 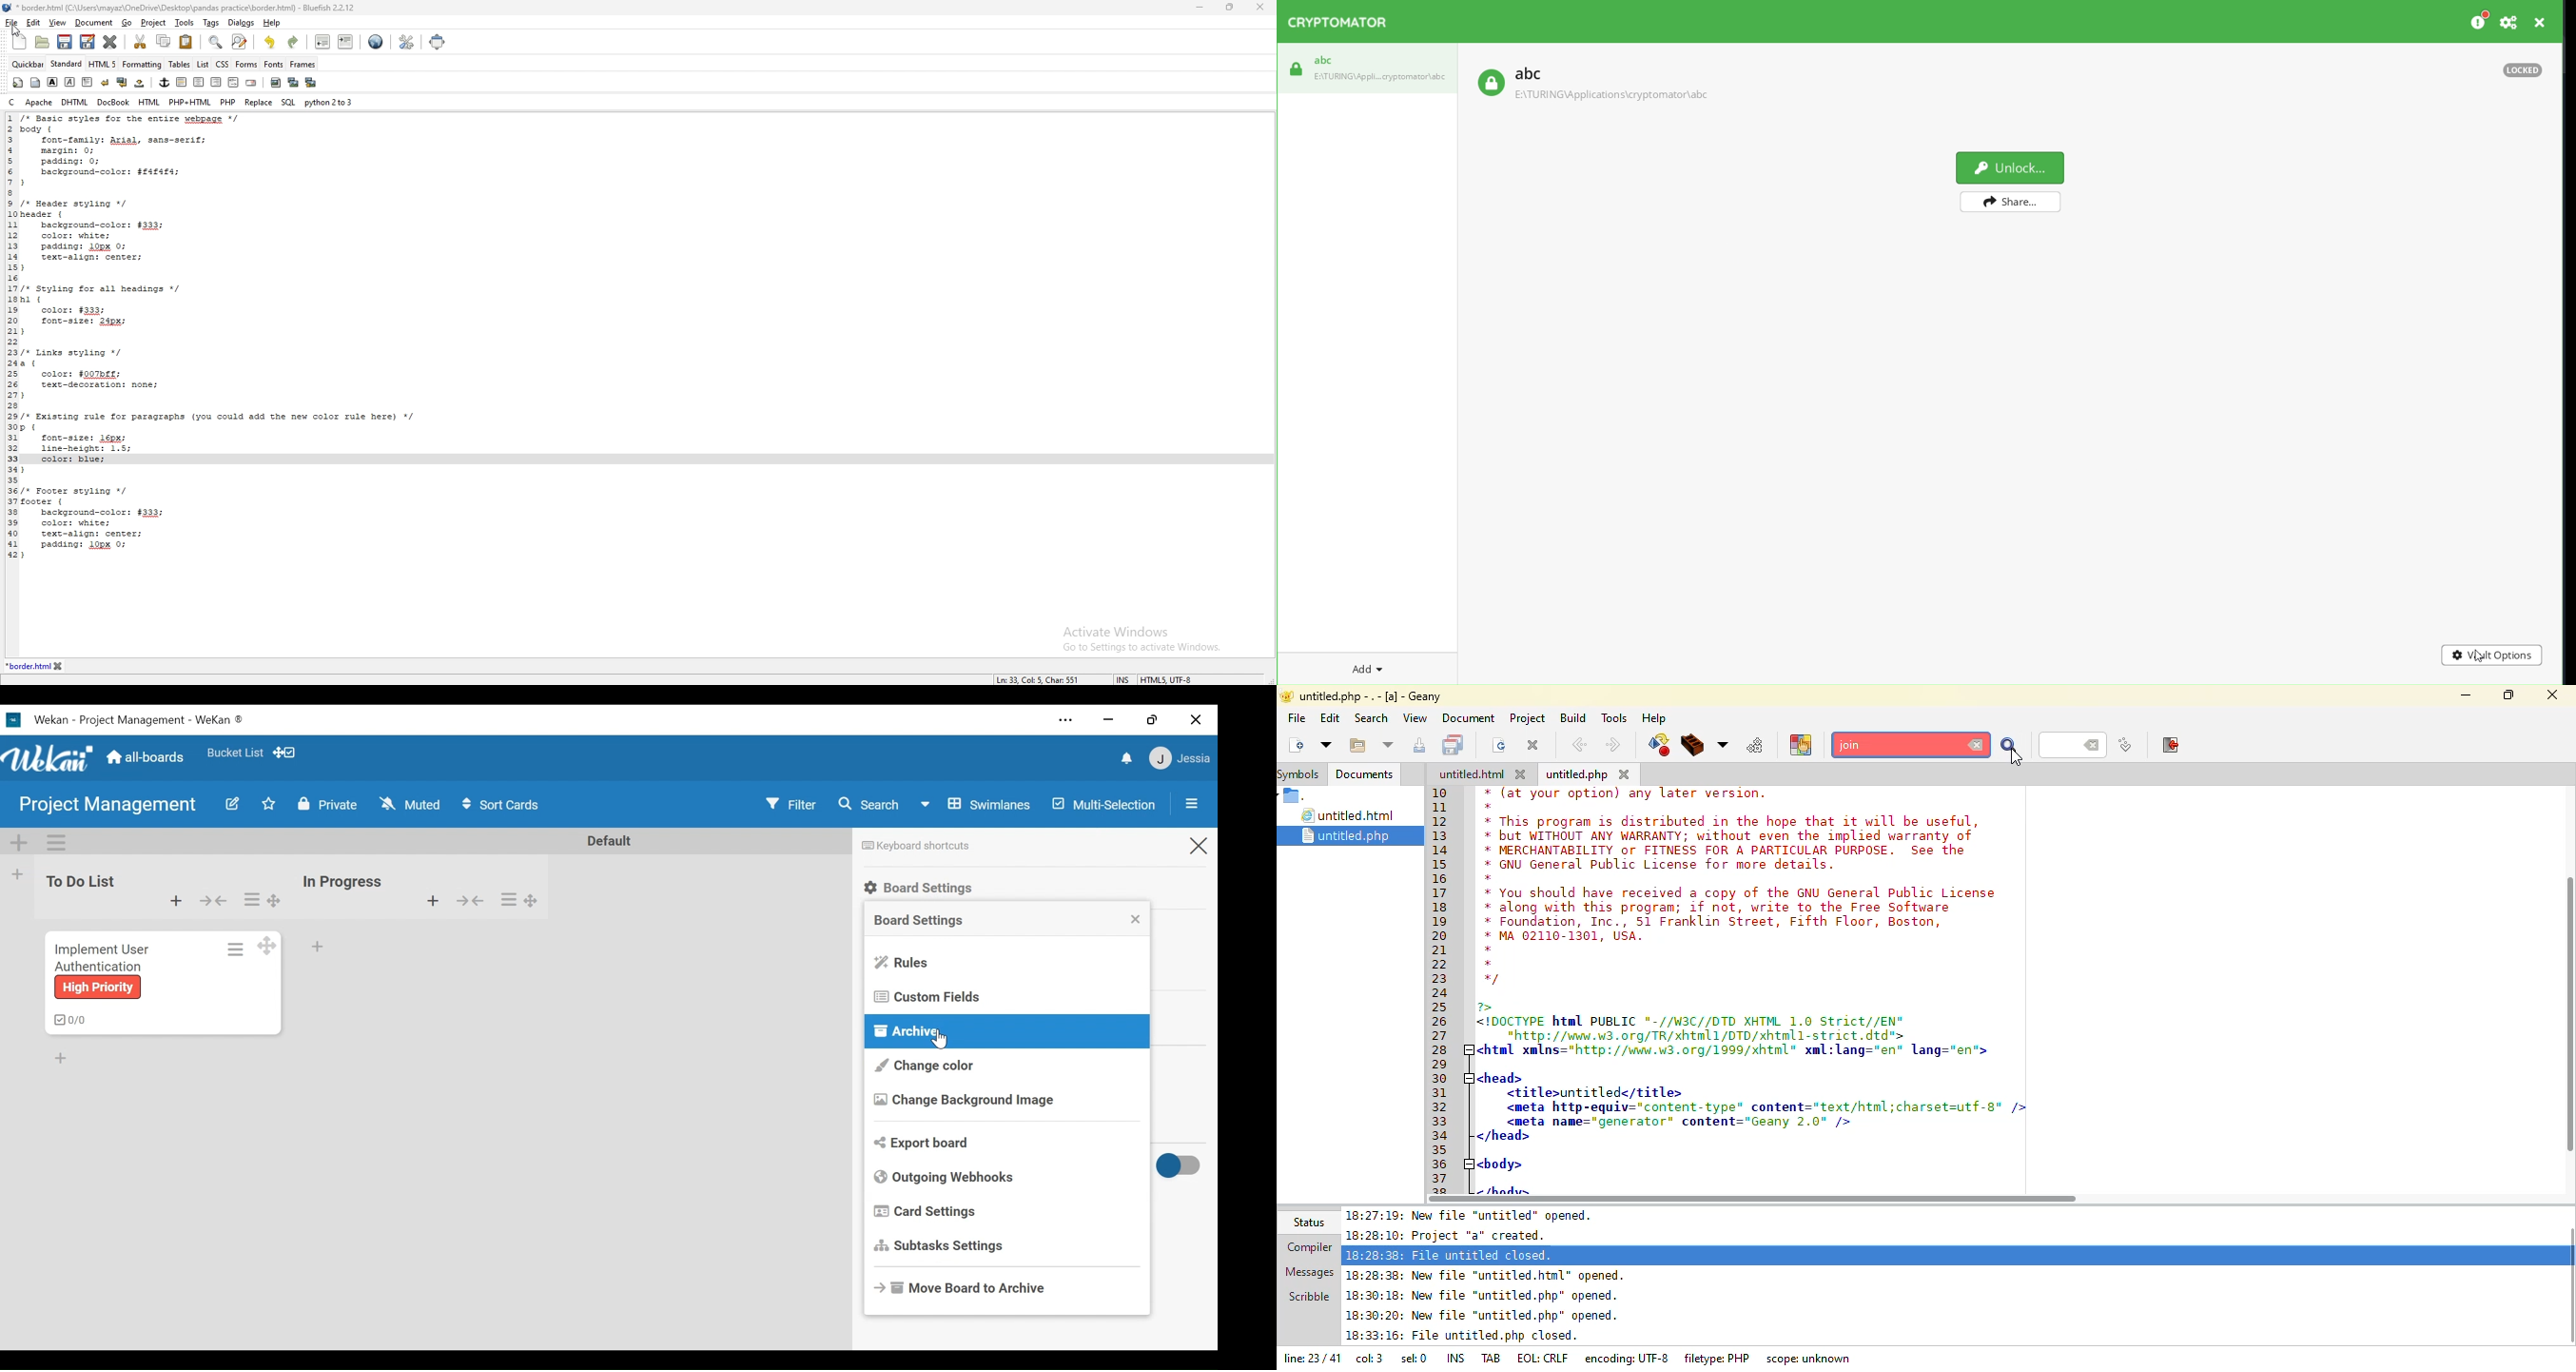 What do you see at coordinates (1562, 936) in the screenshot?
I see `* MA 02110-1301, USA.` at bounding box center [1562, 936].